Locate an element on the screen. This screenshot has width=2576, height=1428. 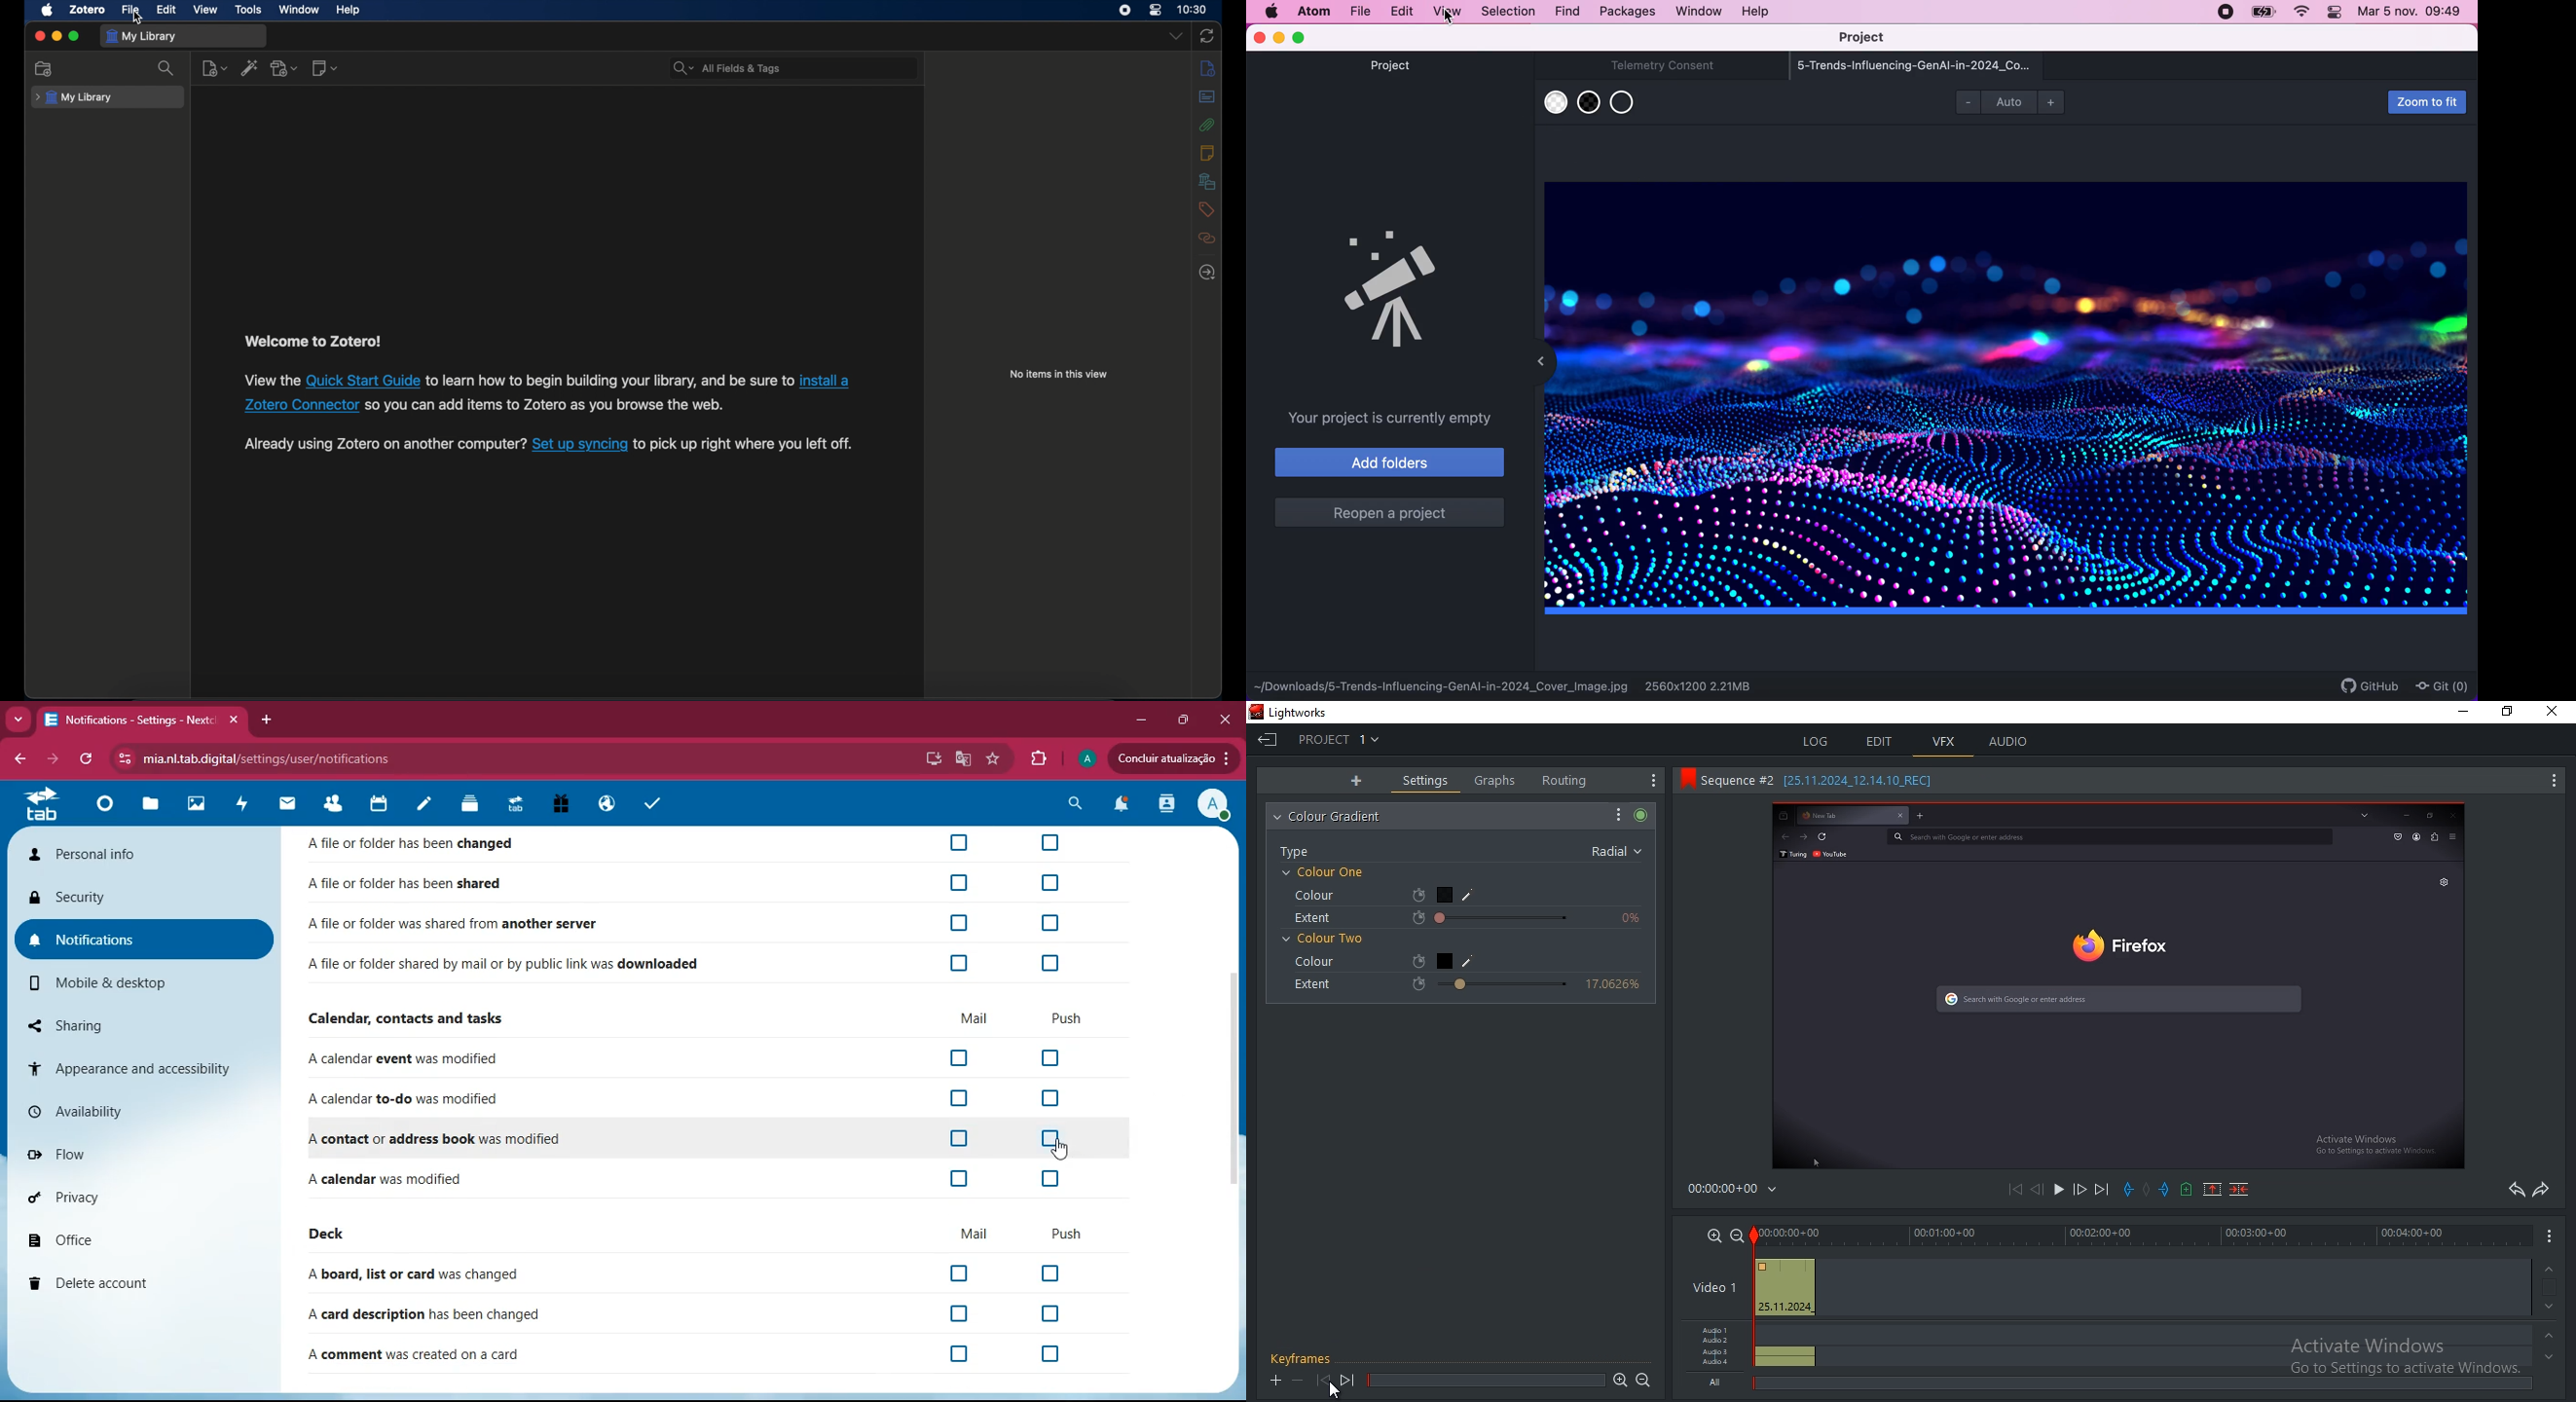
mail is located at coordinates (292, 806).